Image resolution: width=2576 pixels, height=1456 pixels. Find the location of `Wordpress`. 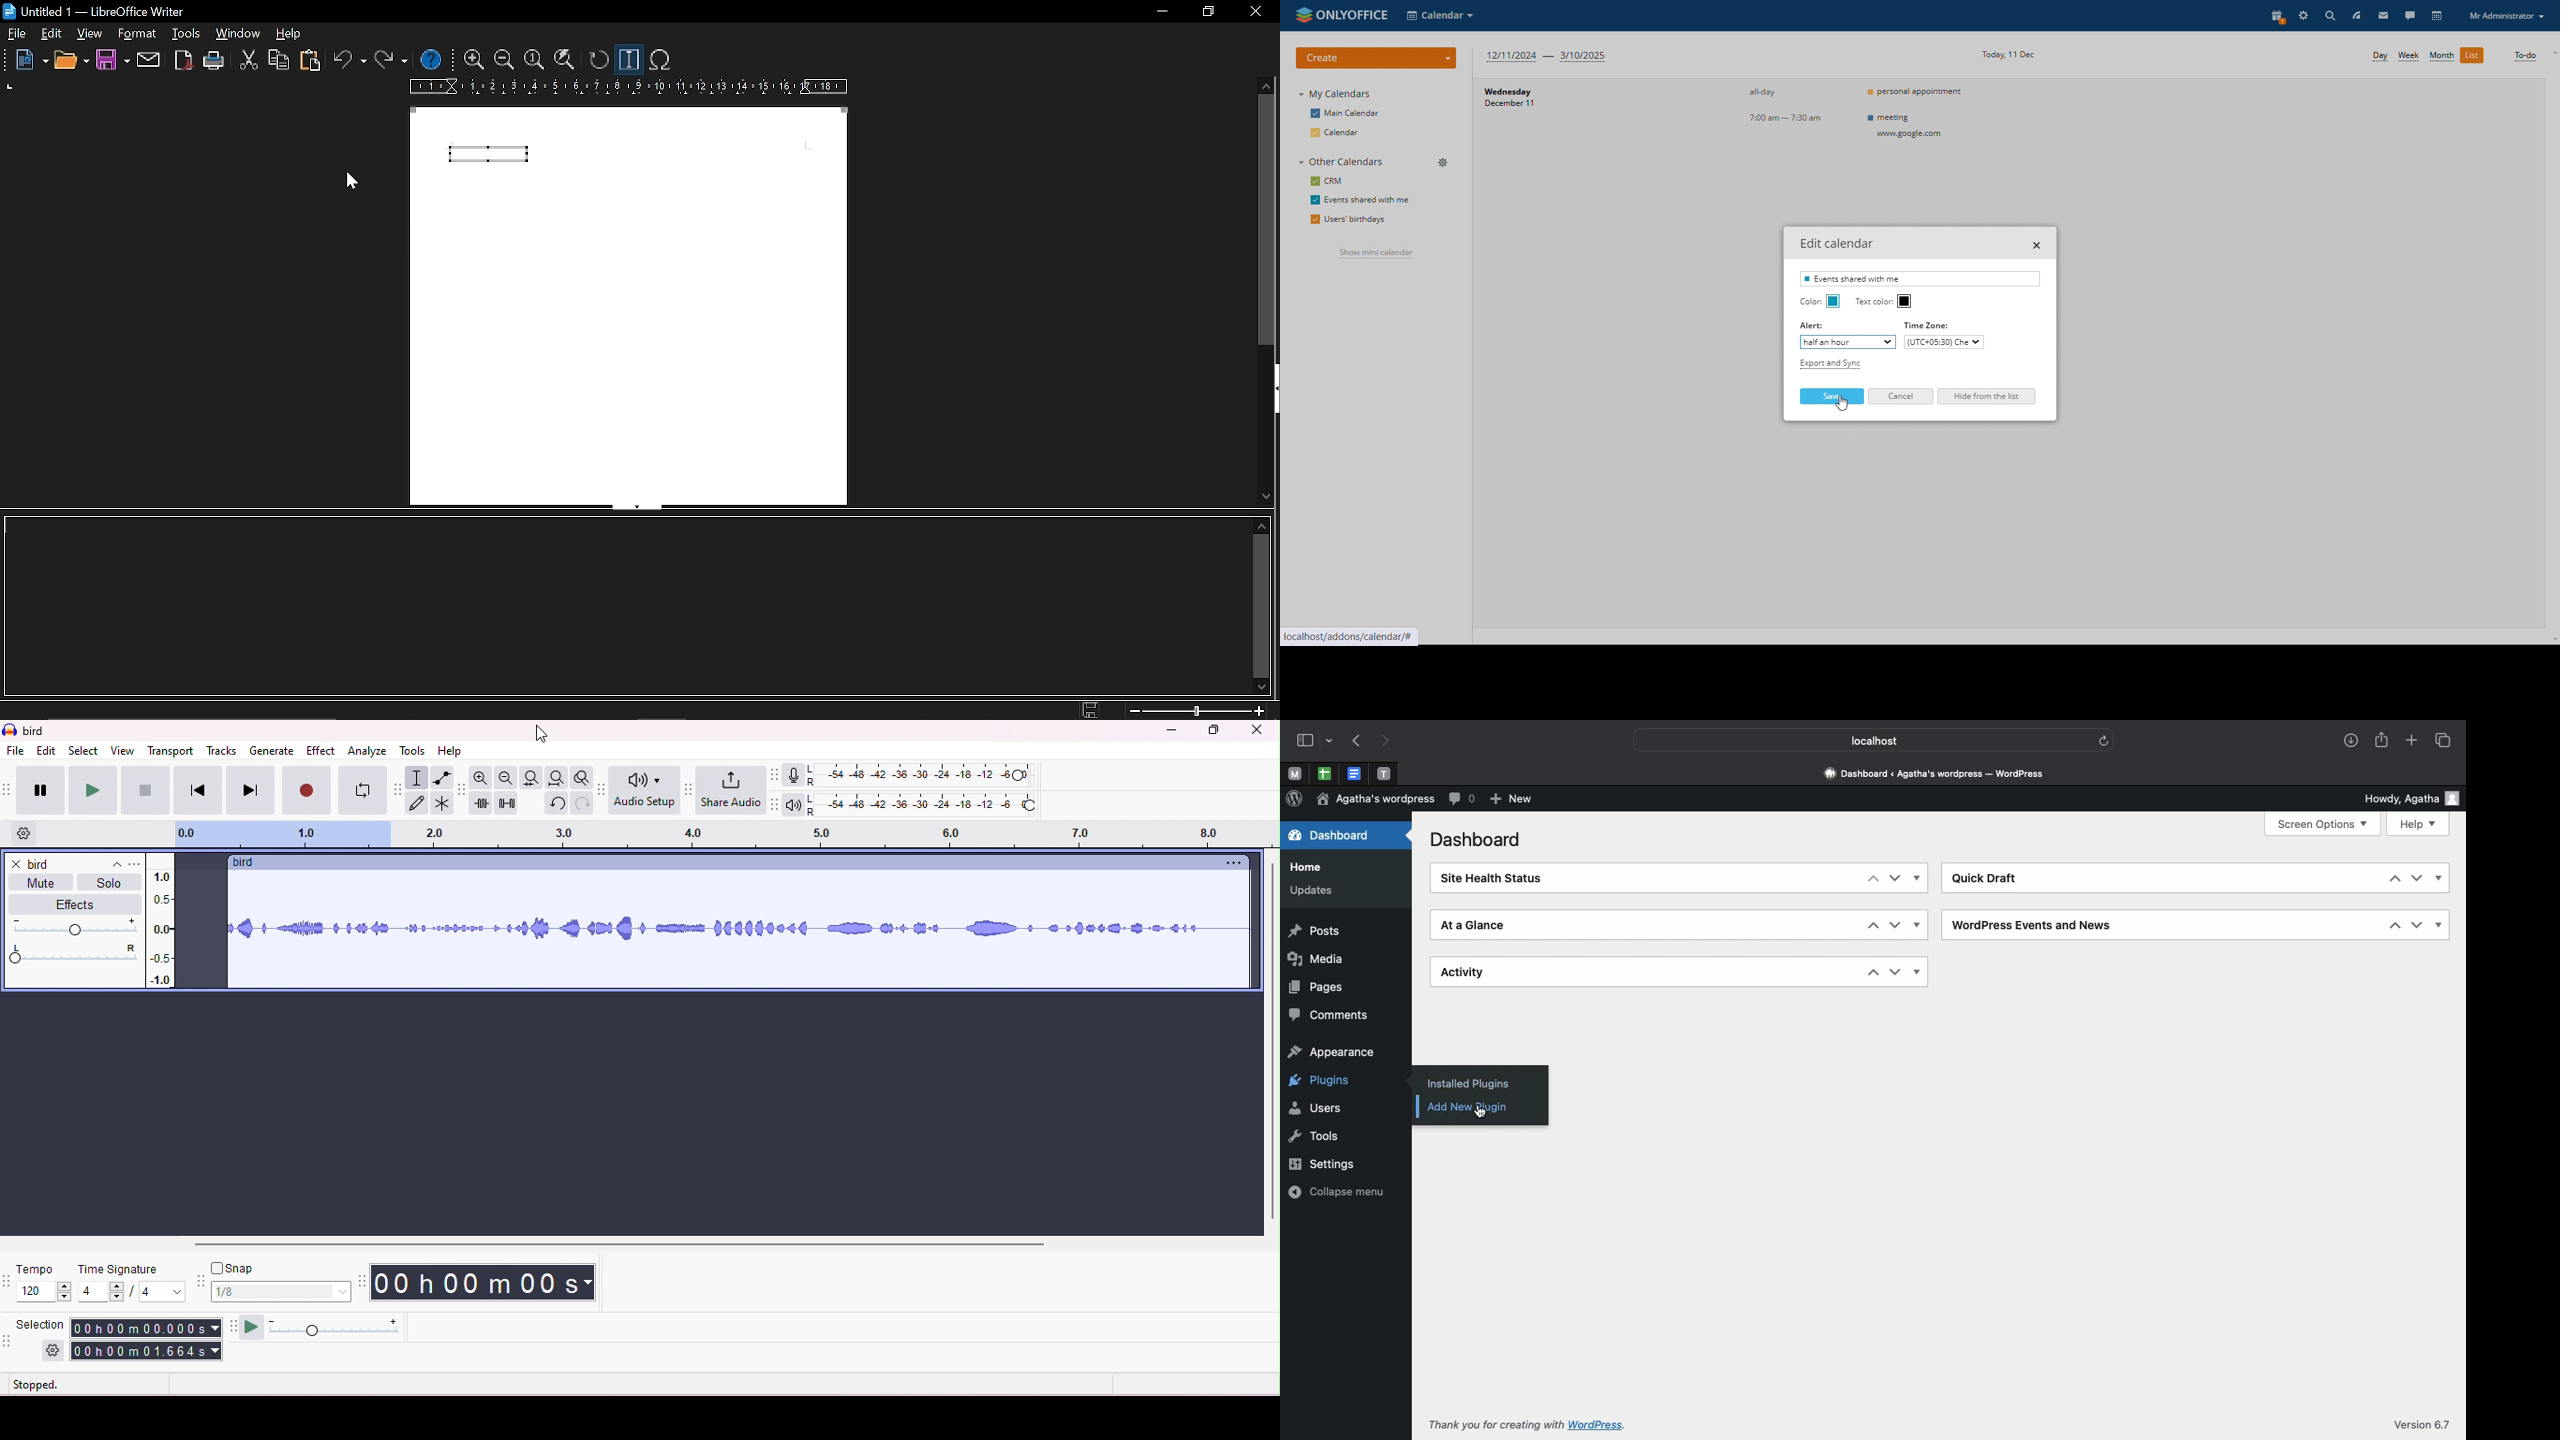

Wordpress is located at coordinates (1295, 800).